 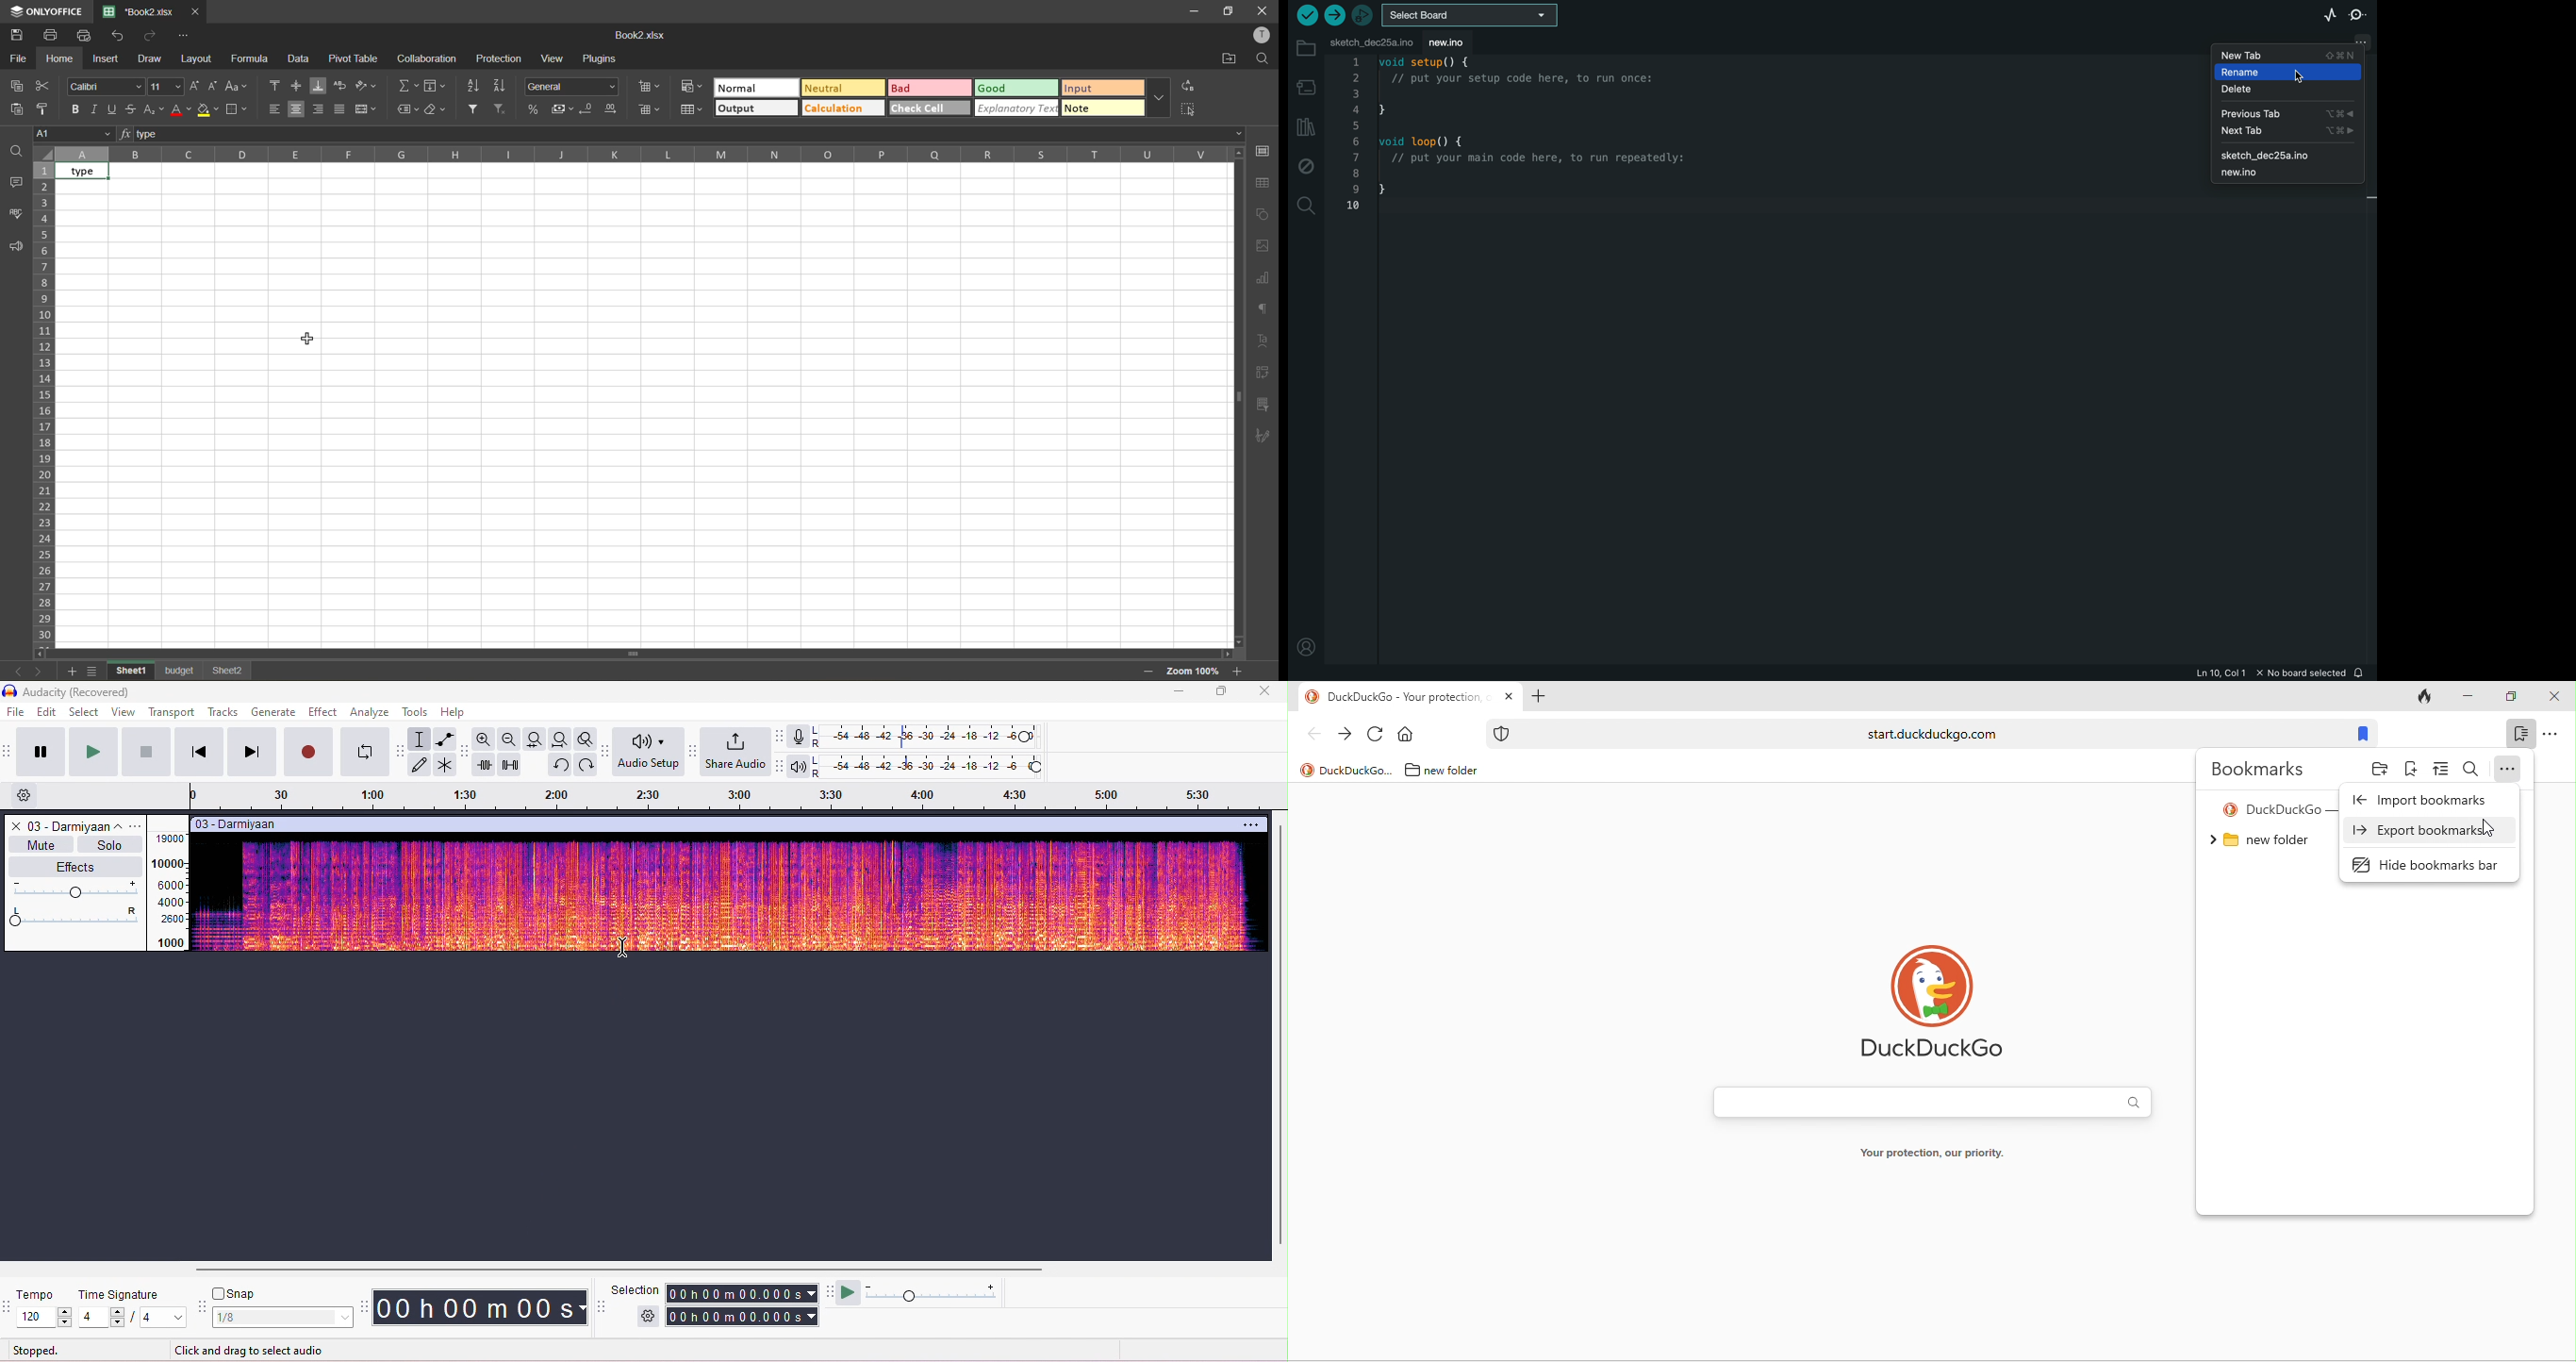 I want to click on volume, so click(x=76, y=890).